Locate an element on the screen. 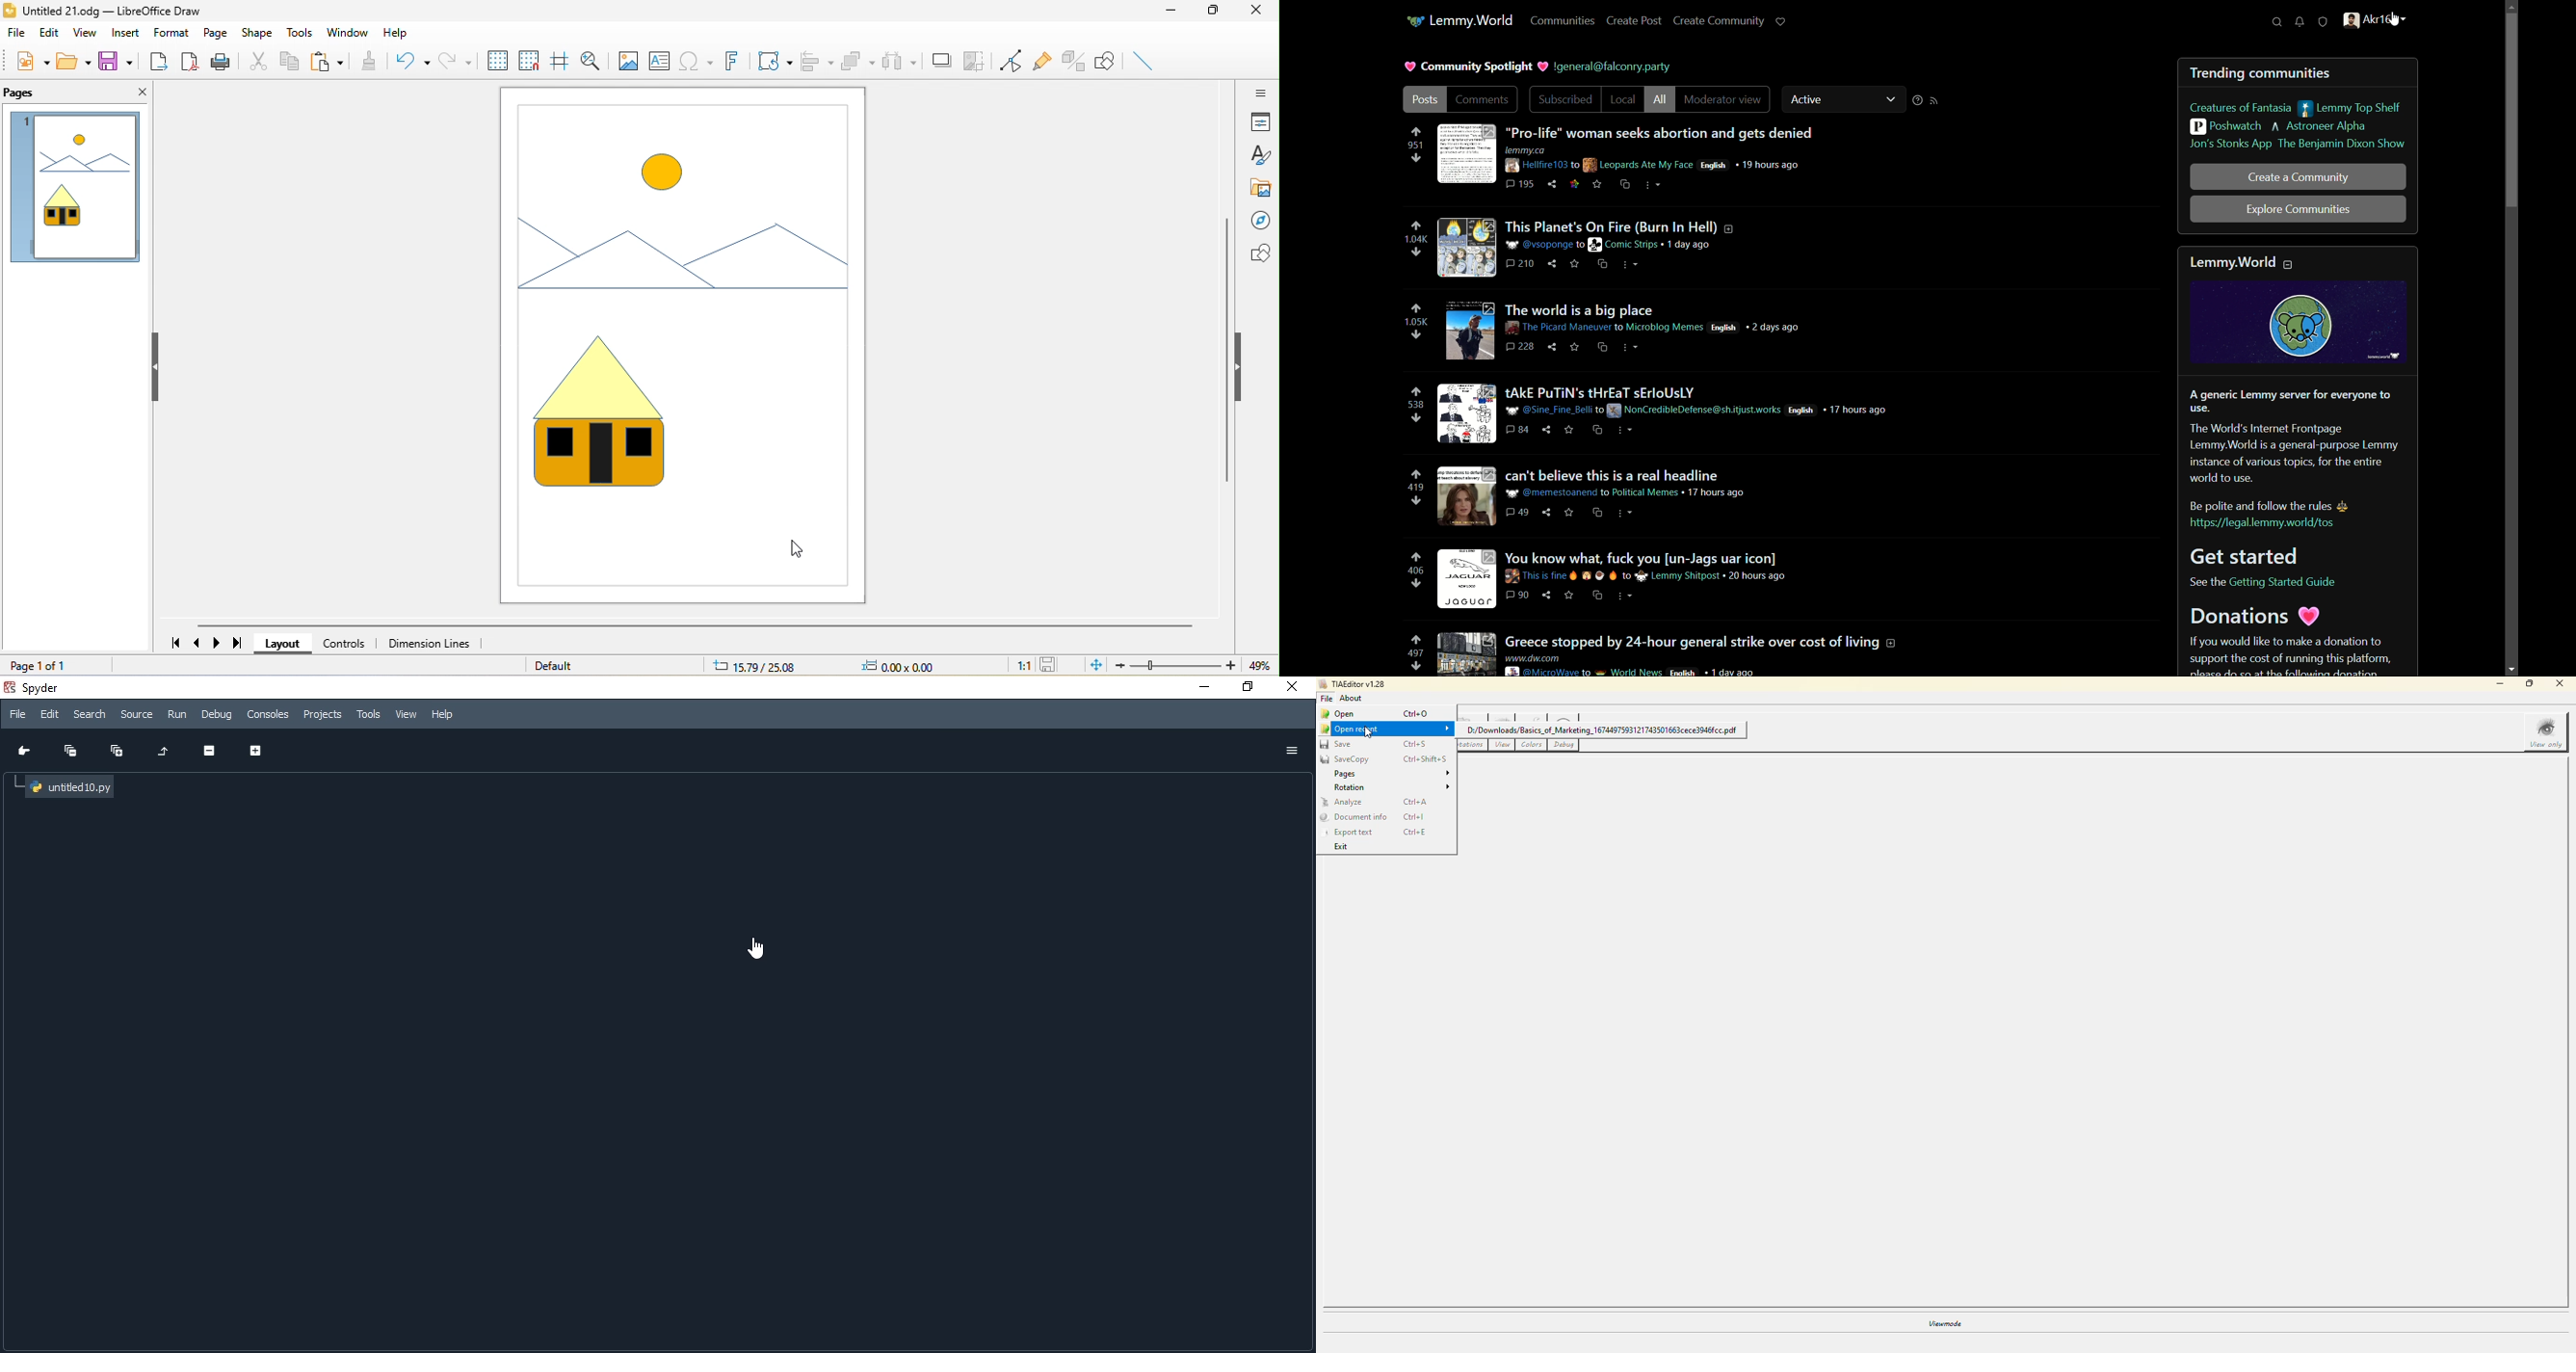 The image size is (2576, 1372). horizontal scroll bar is located at coordinates (693, 626).